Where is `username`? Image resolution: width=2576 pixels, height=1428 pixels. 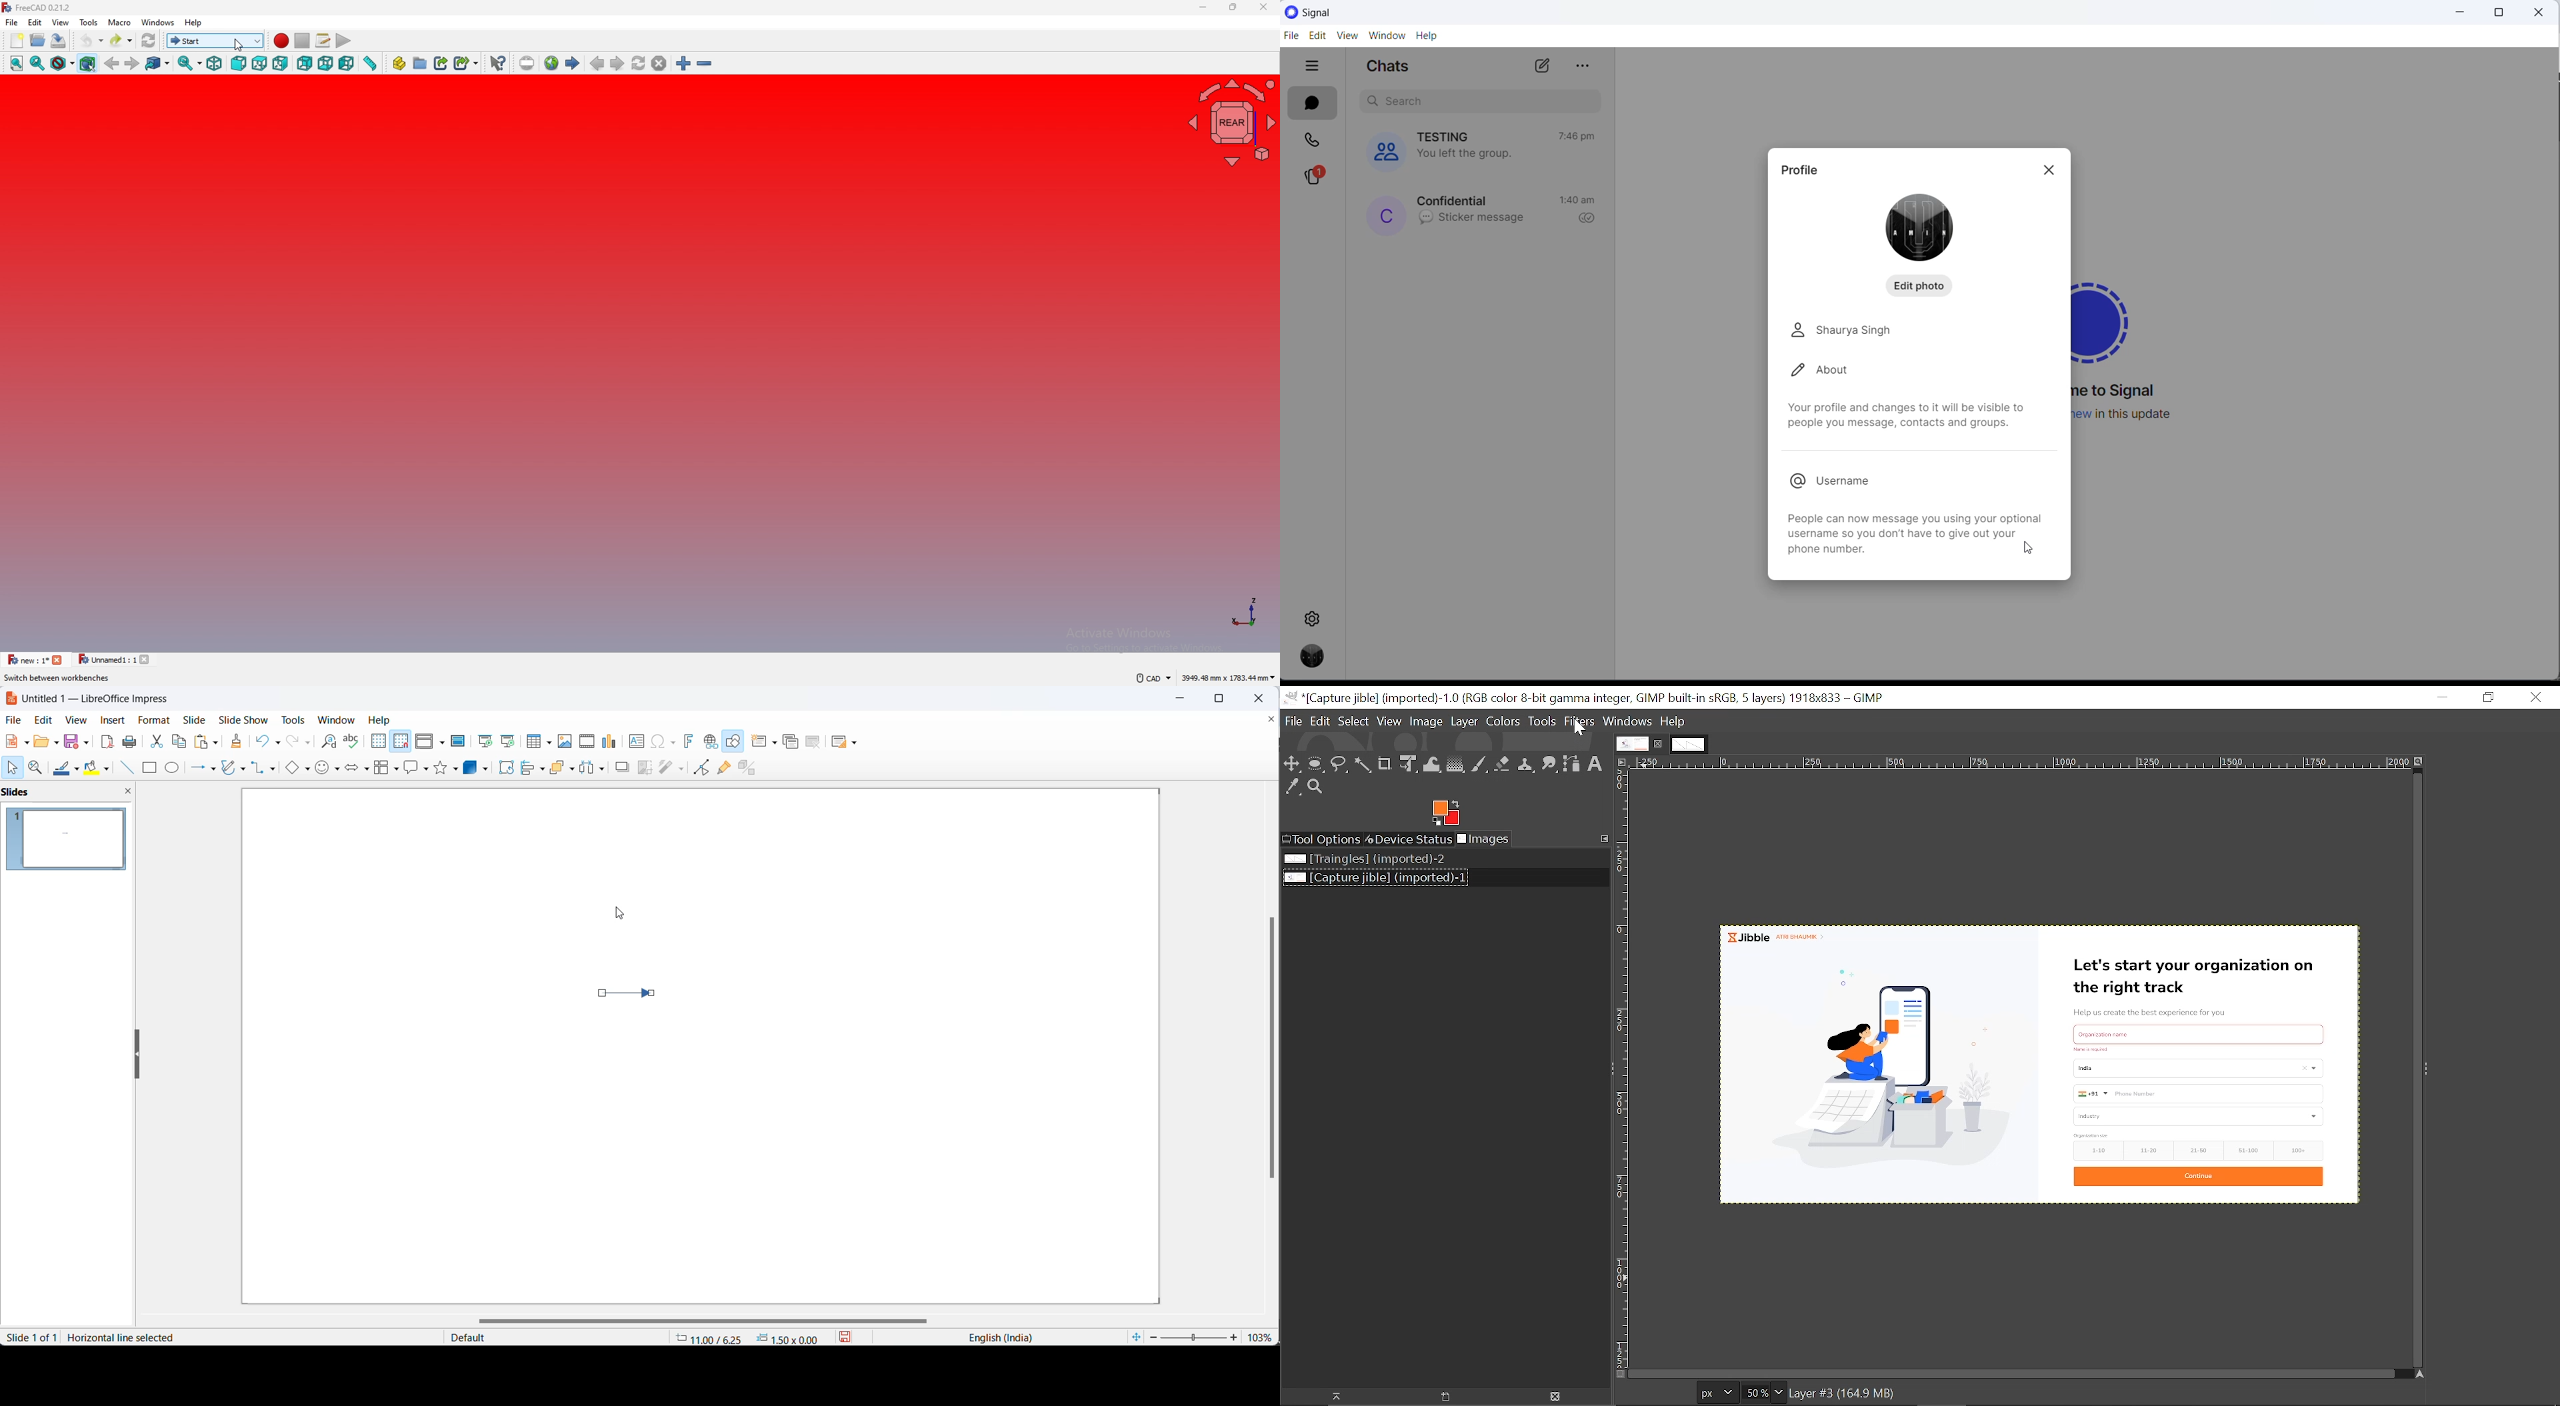
username is located at coordinates (1843, 482).